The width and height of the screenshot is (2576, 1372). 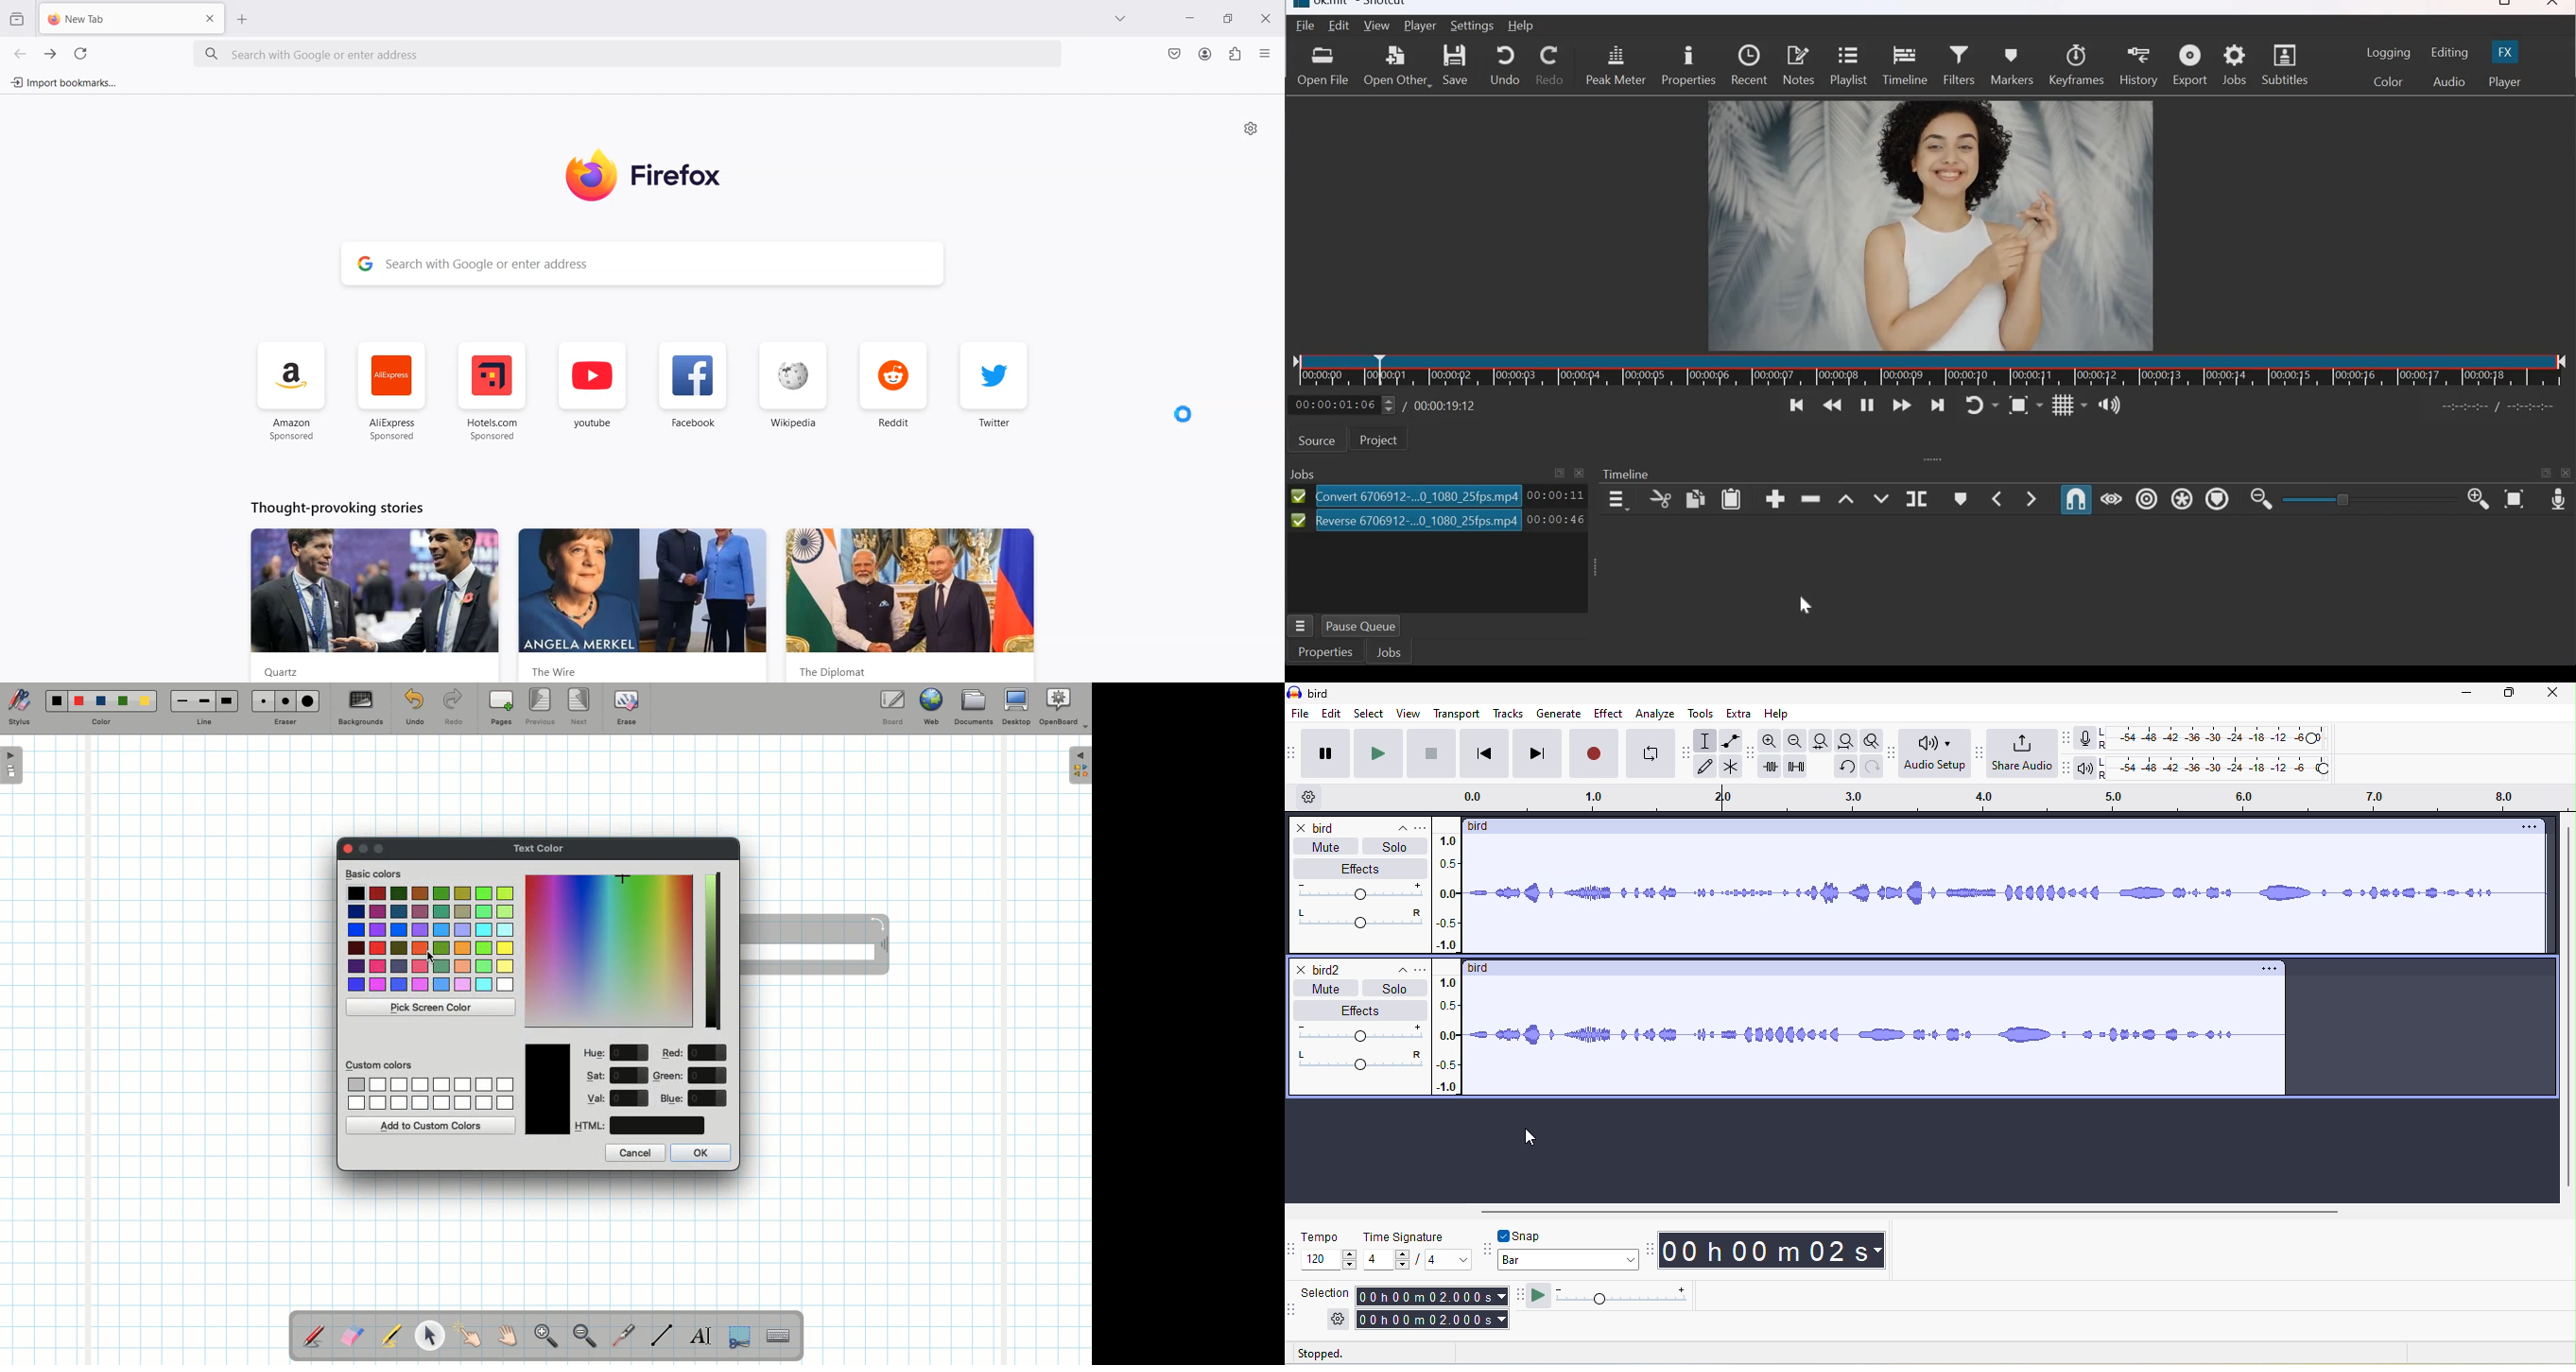 What do you see at coordinates (1486, 752) in the screenshot?
I see `skip to start` at bounding box center [1486, 752].